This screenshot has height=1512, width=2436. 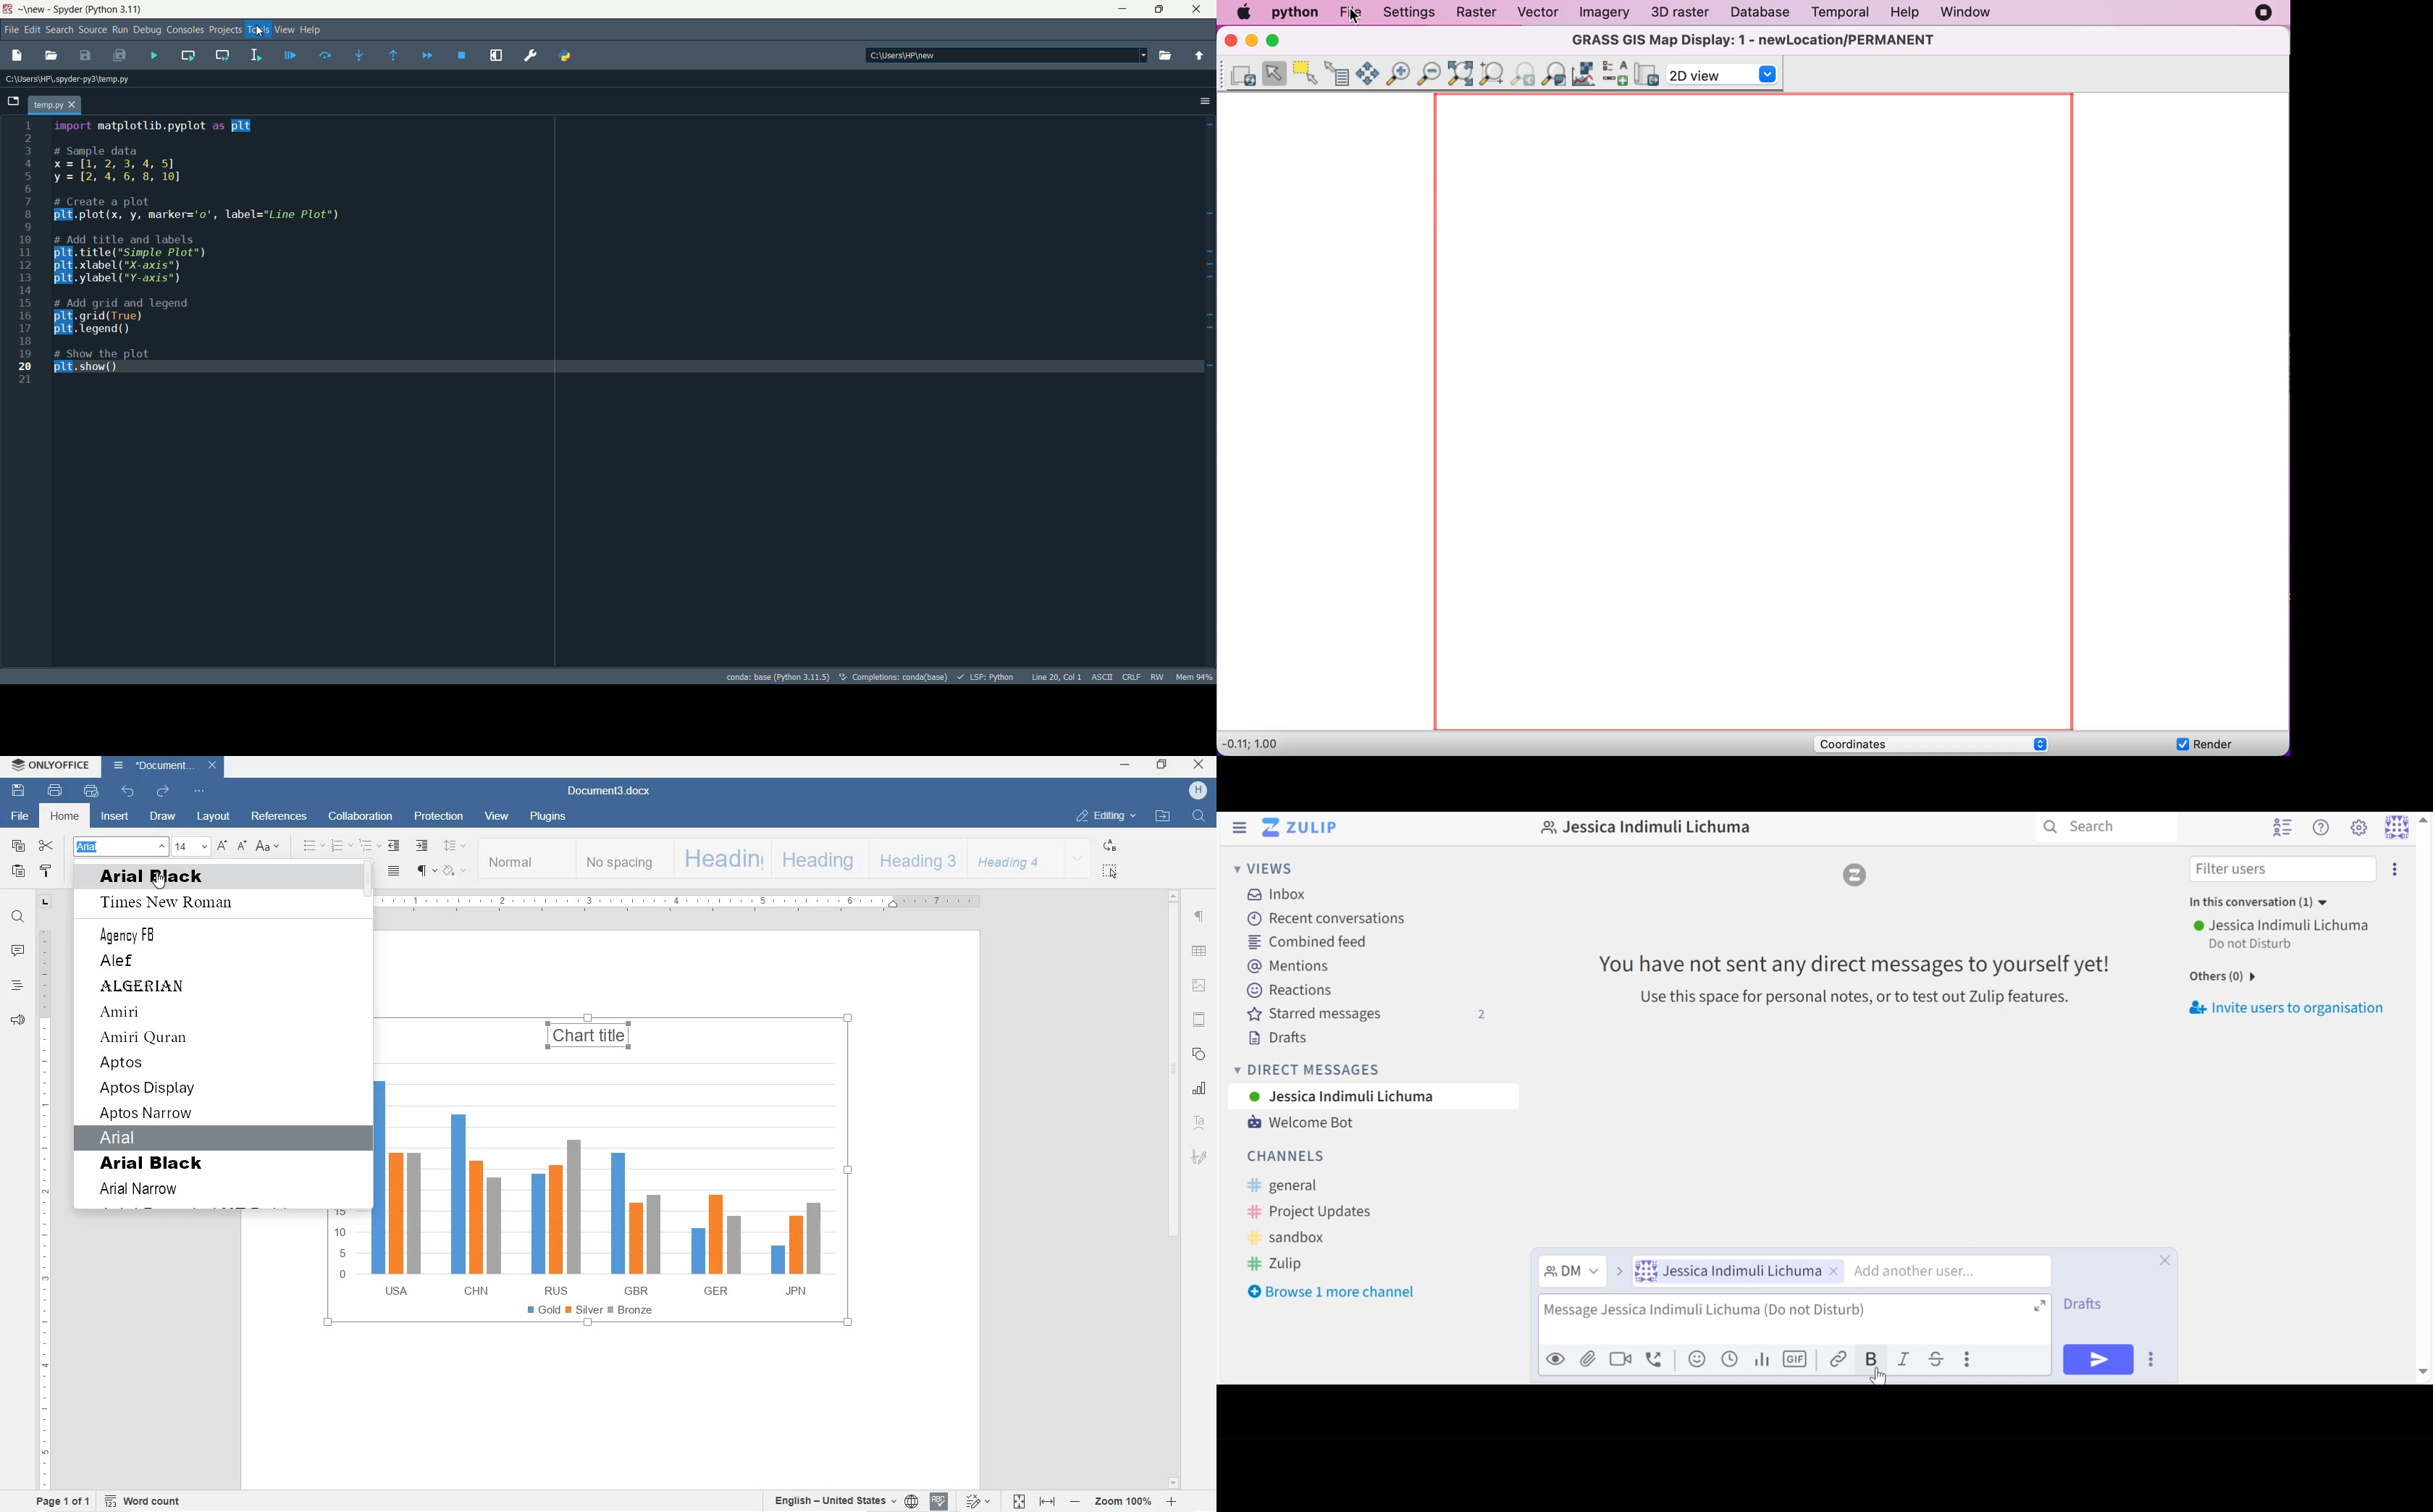 What do you see at coordinates (86, 56) in the screenshot?
I see `save file` at bounding box center [86, 56].